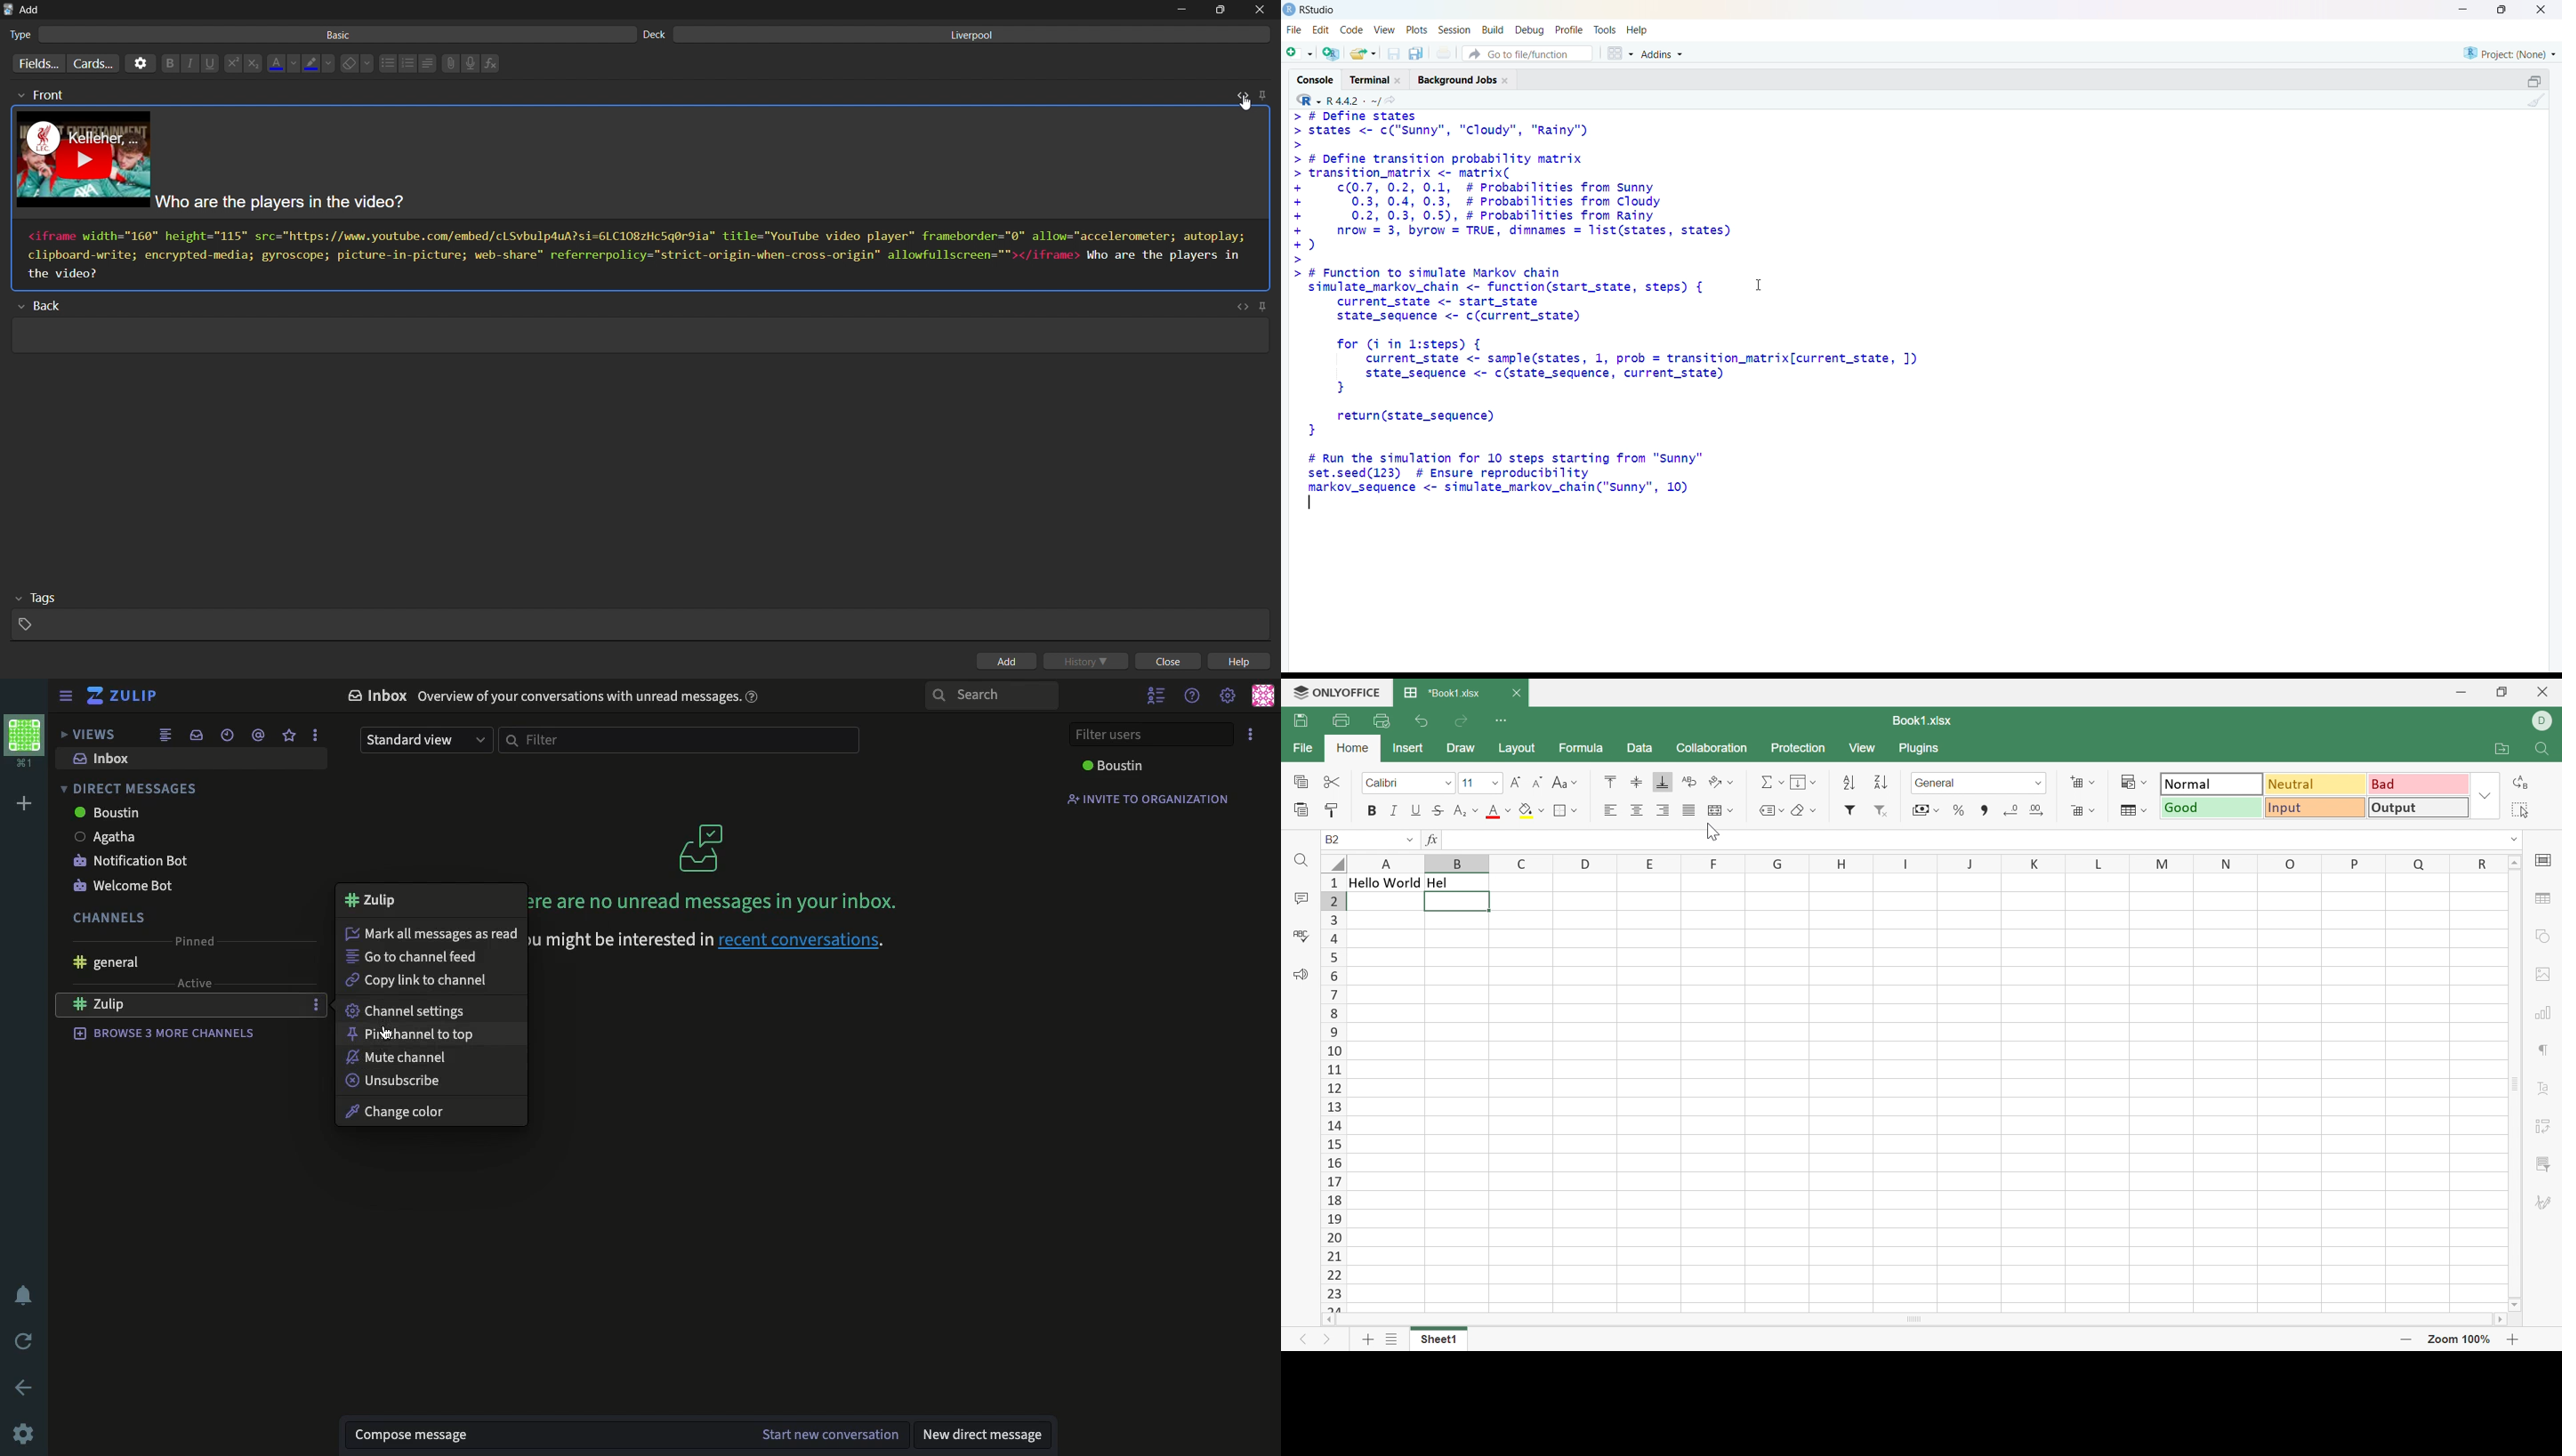  What do you see at coordinates (1338, 839) in the screenshot?
I see `A1` at bounding box center [1338, 839].